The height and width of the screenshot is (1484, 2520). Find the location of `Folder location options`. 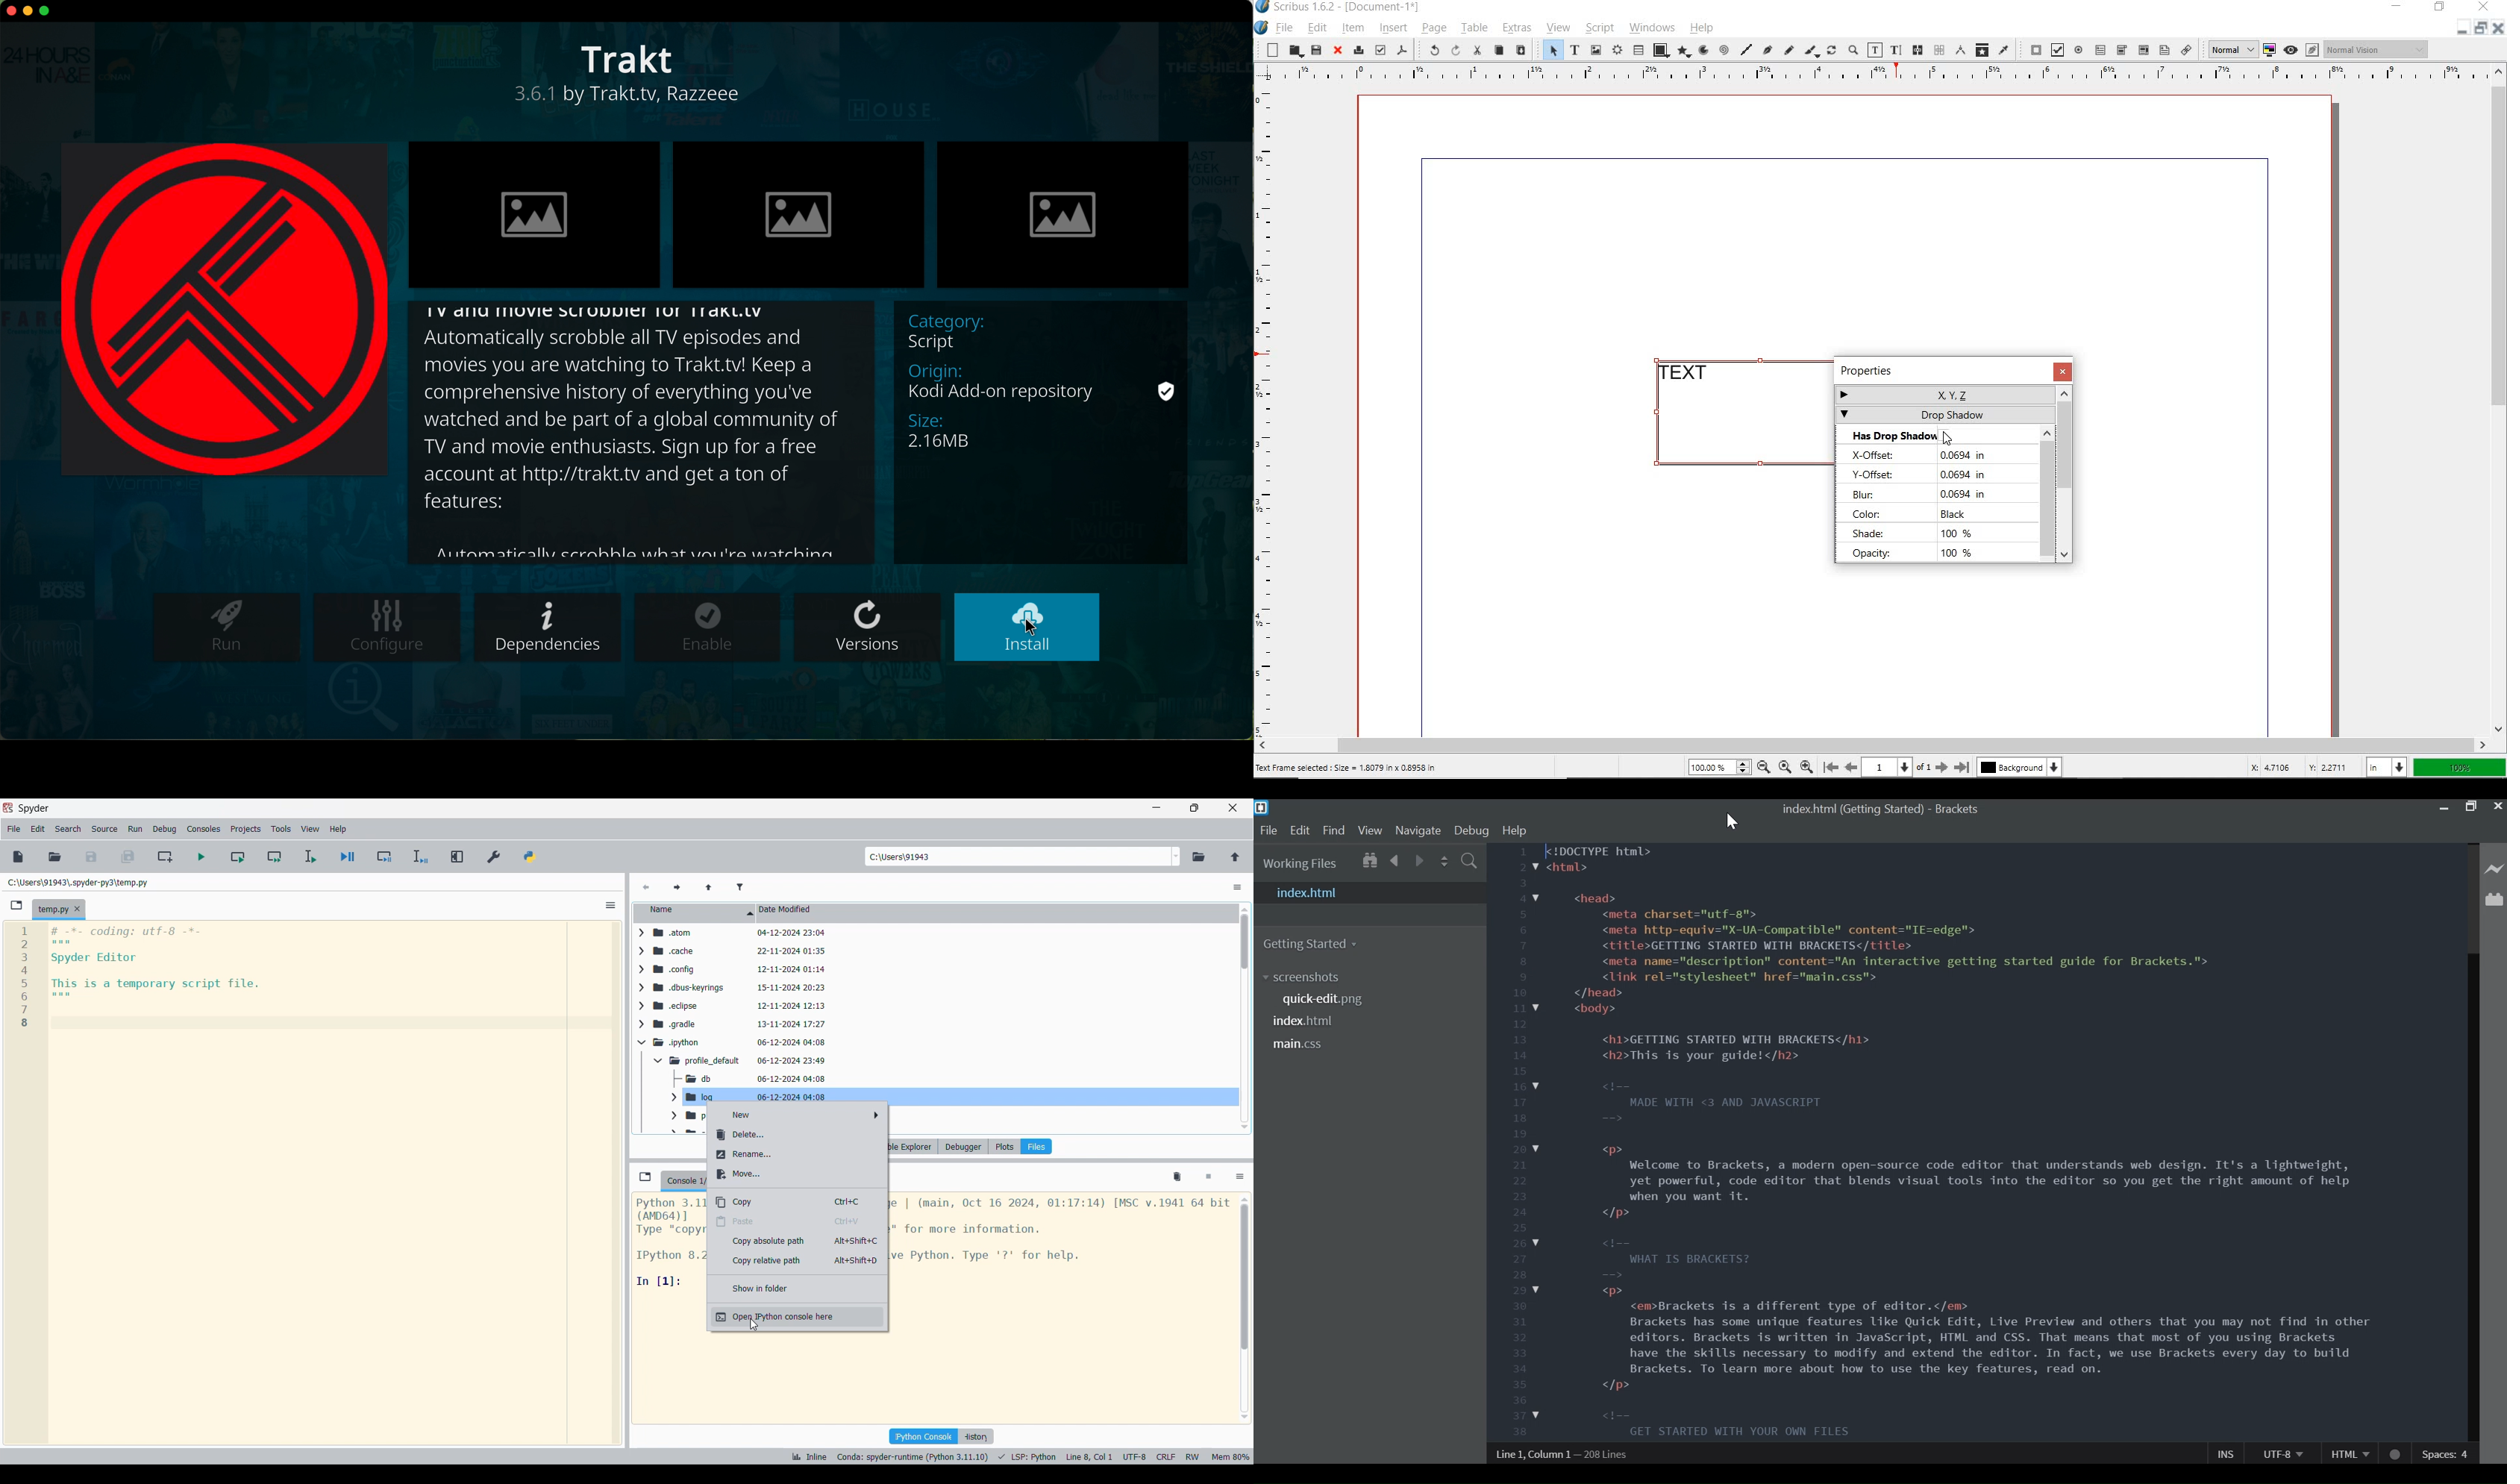

Folder location options is located at coordinates (1176, 857).